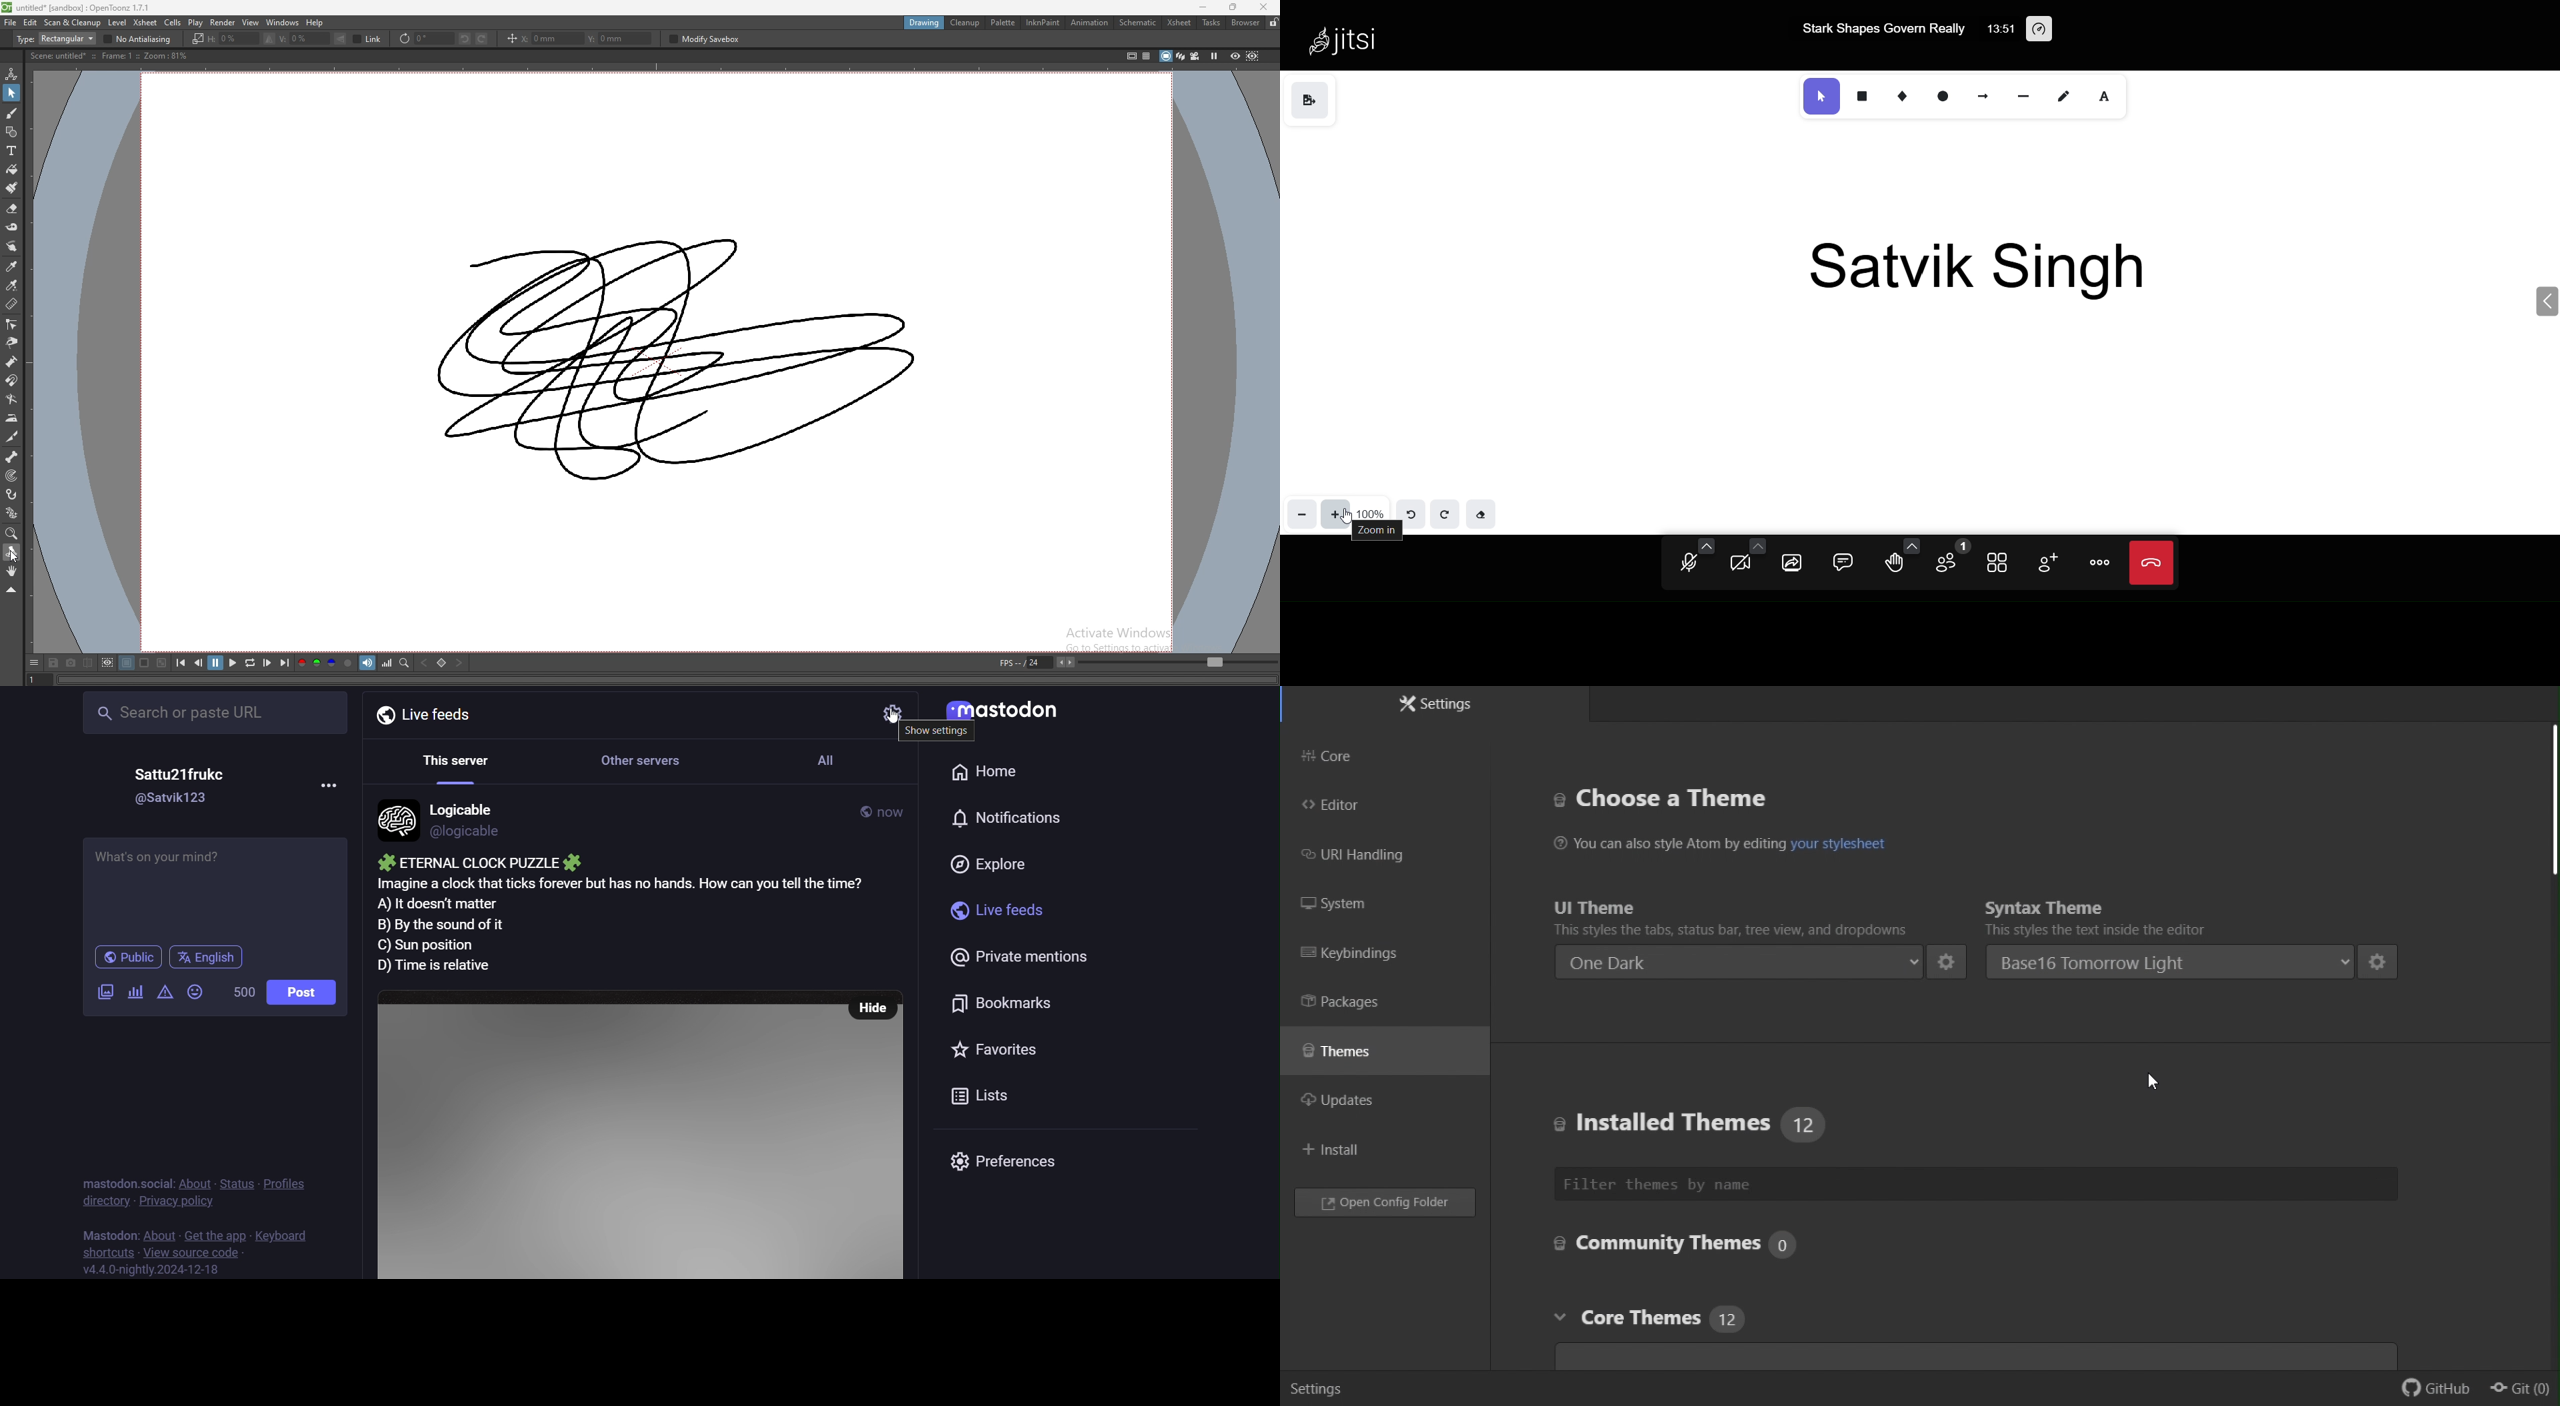  Describe the element at coordinates (707, 39) in the screenshot. I see `modify savebox` at that location.